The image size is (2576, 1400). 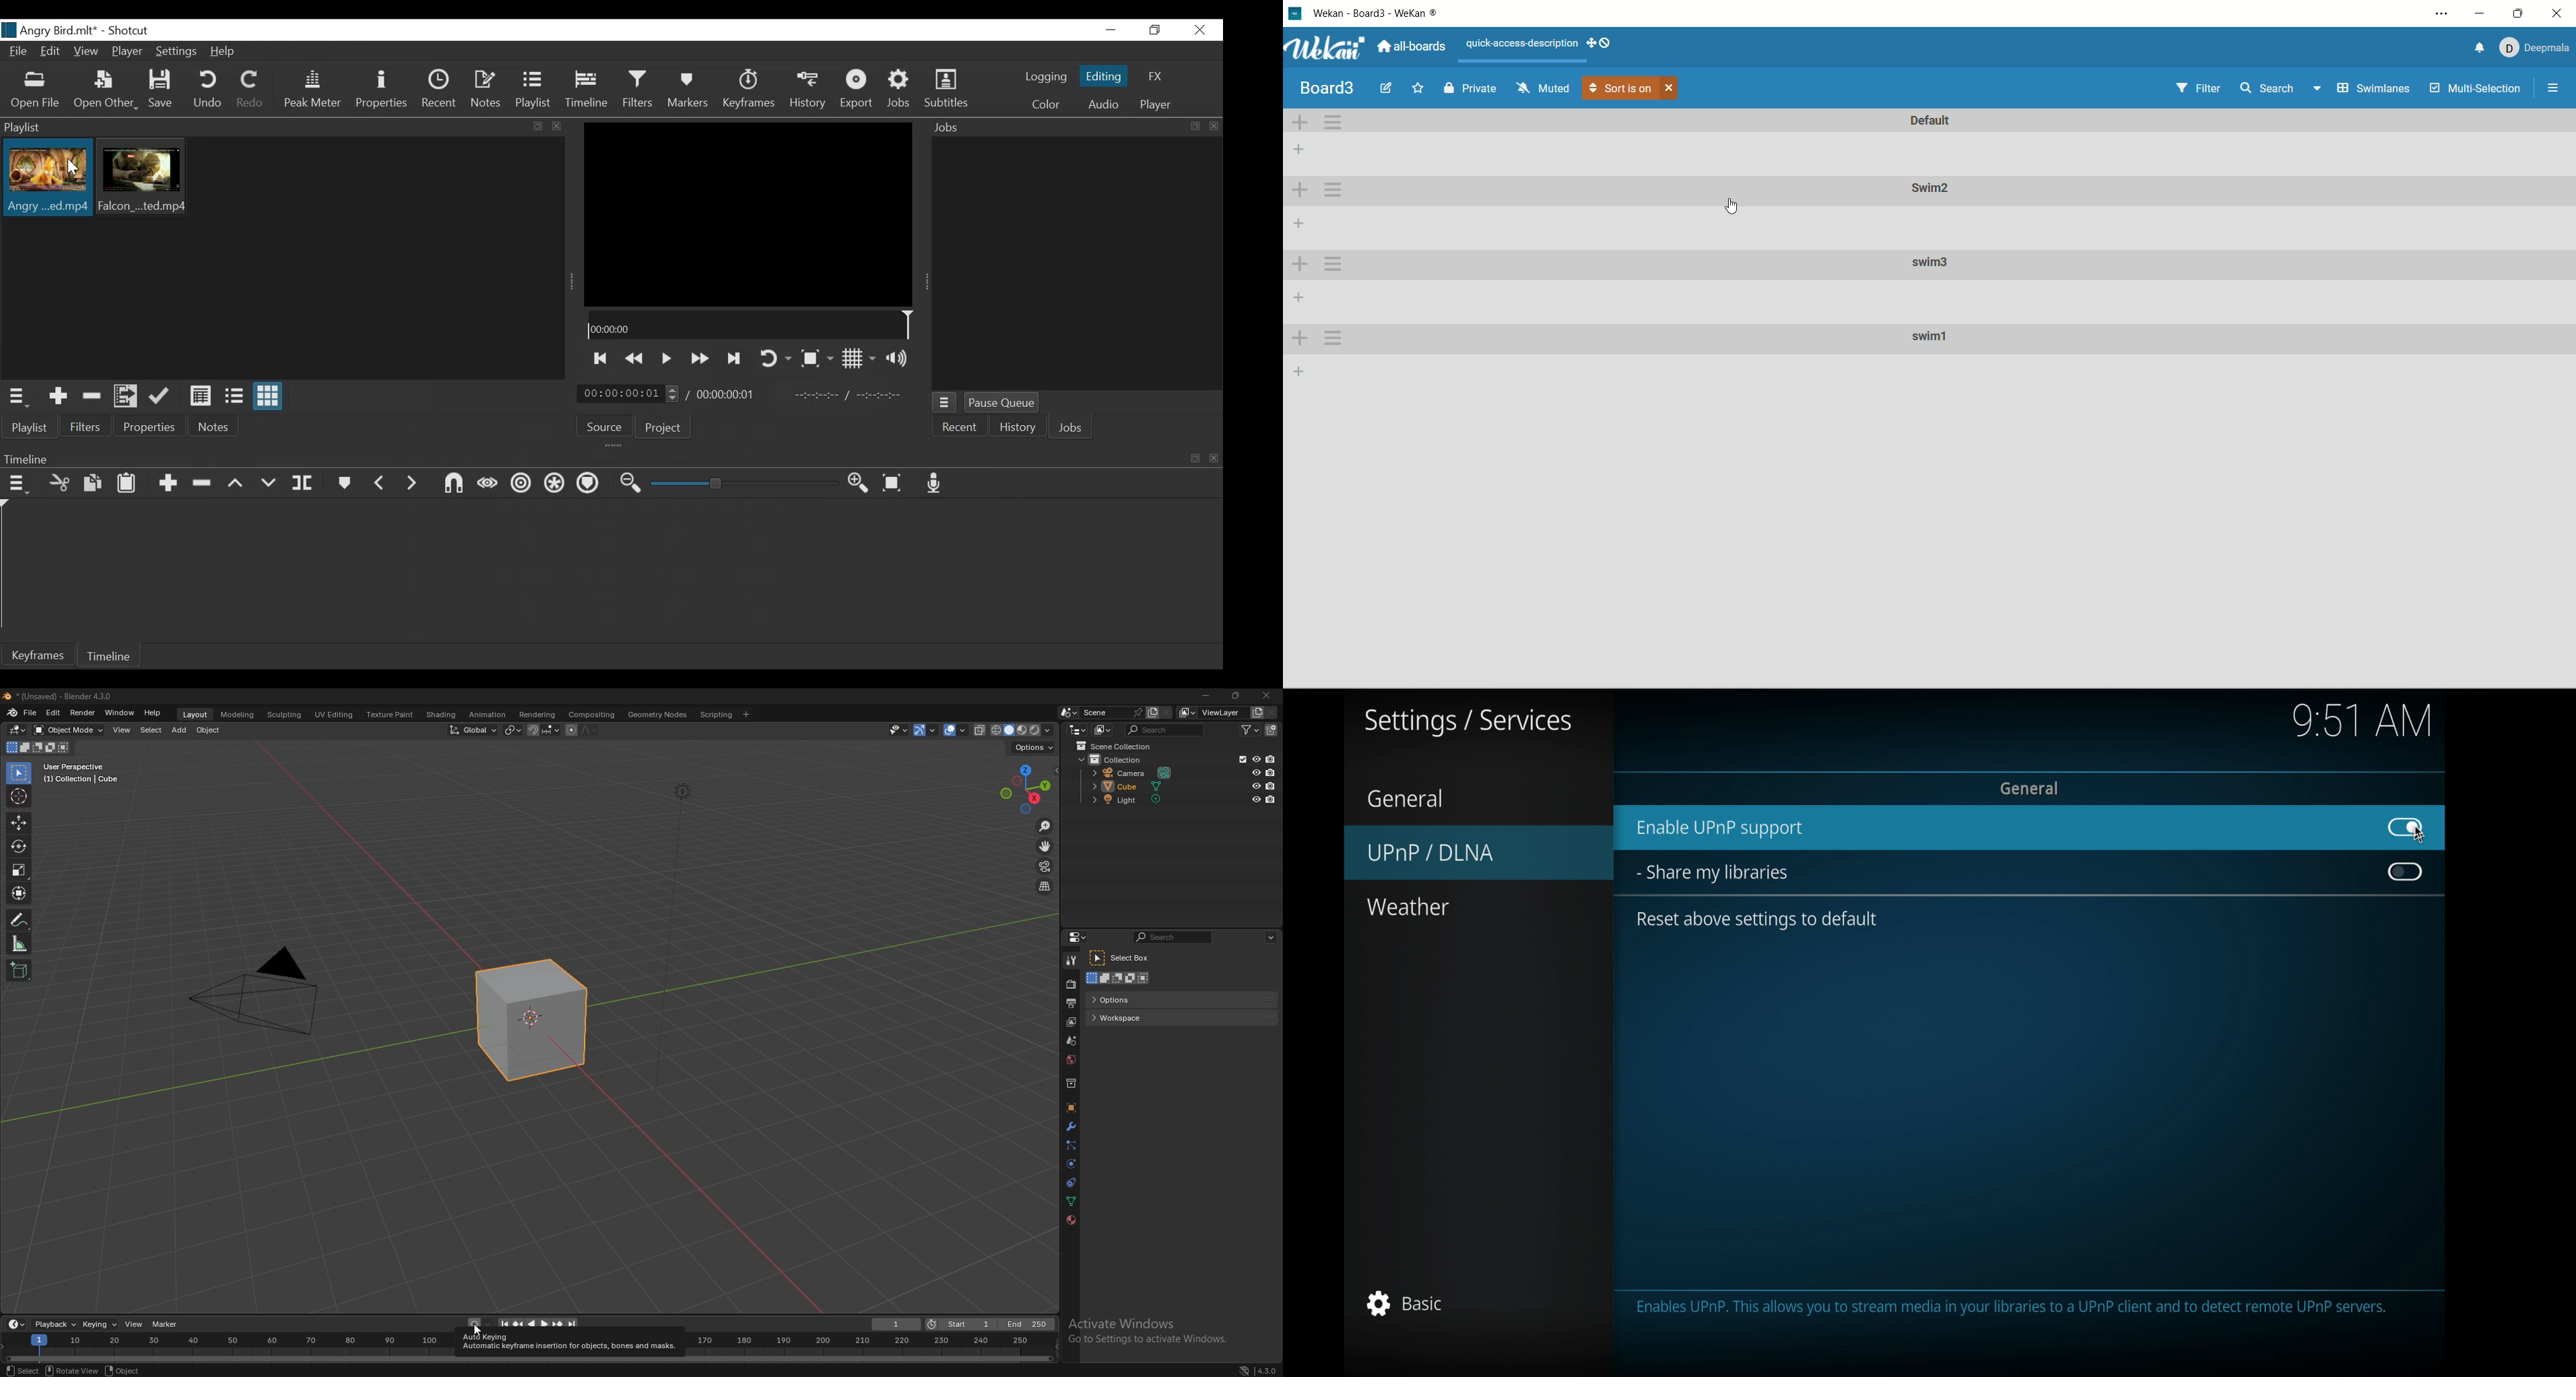 What do you see at coordinates (736, 360) in the screenshot?
I see `Skip to the next point ` at bounding box center [736, 360].